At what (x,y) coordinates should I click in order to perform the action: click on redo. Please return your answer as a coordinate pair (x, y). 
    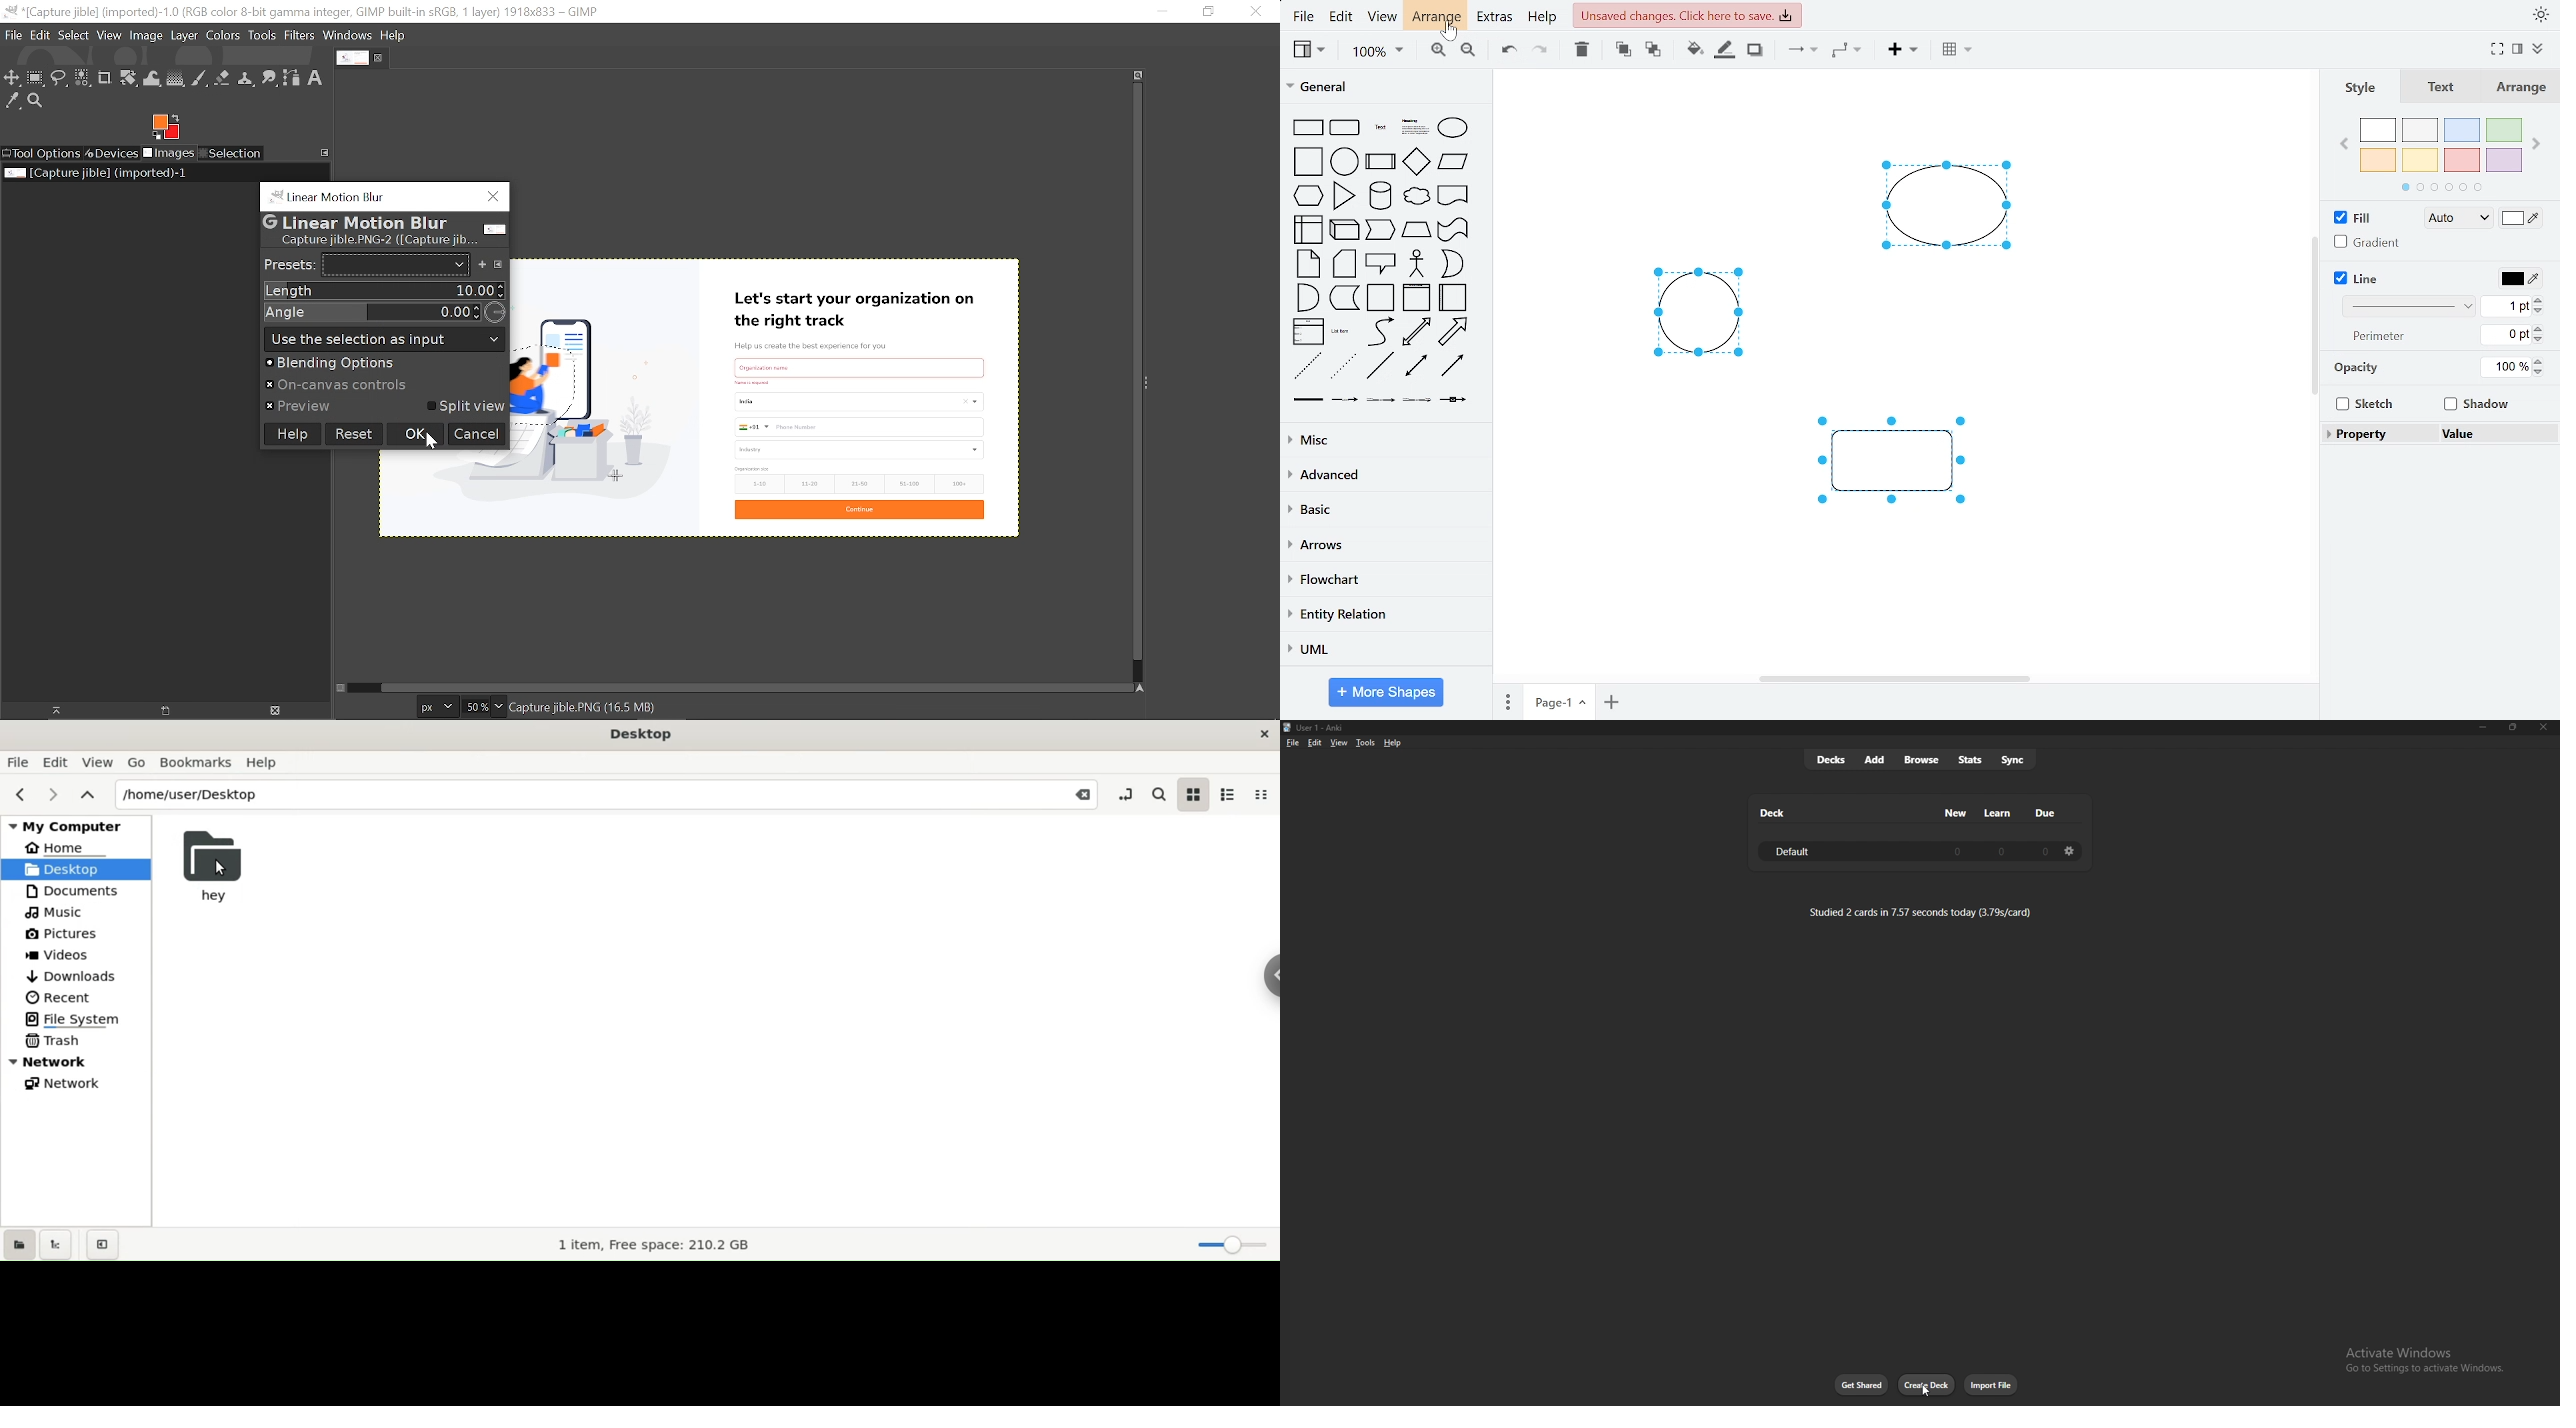
    Looking at the image, I should click on (1541, 52).